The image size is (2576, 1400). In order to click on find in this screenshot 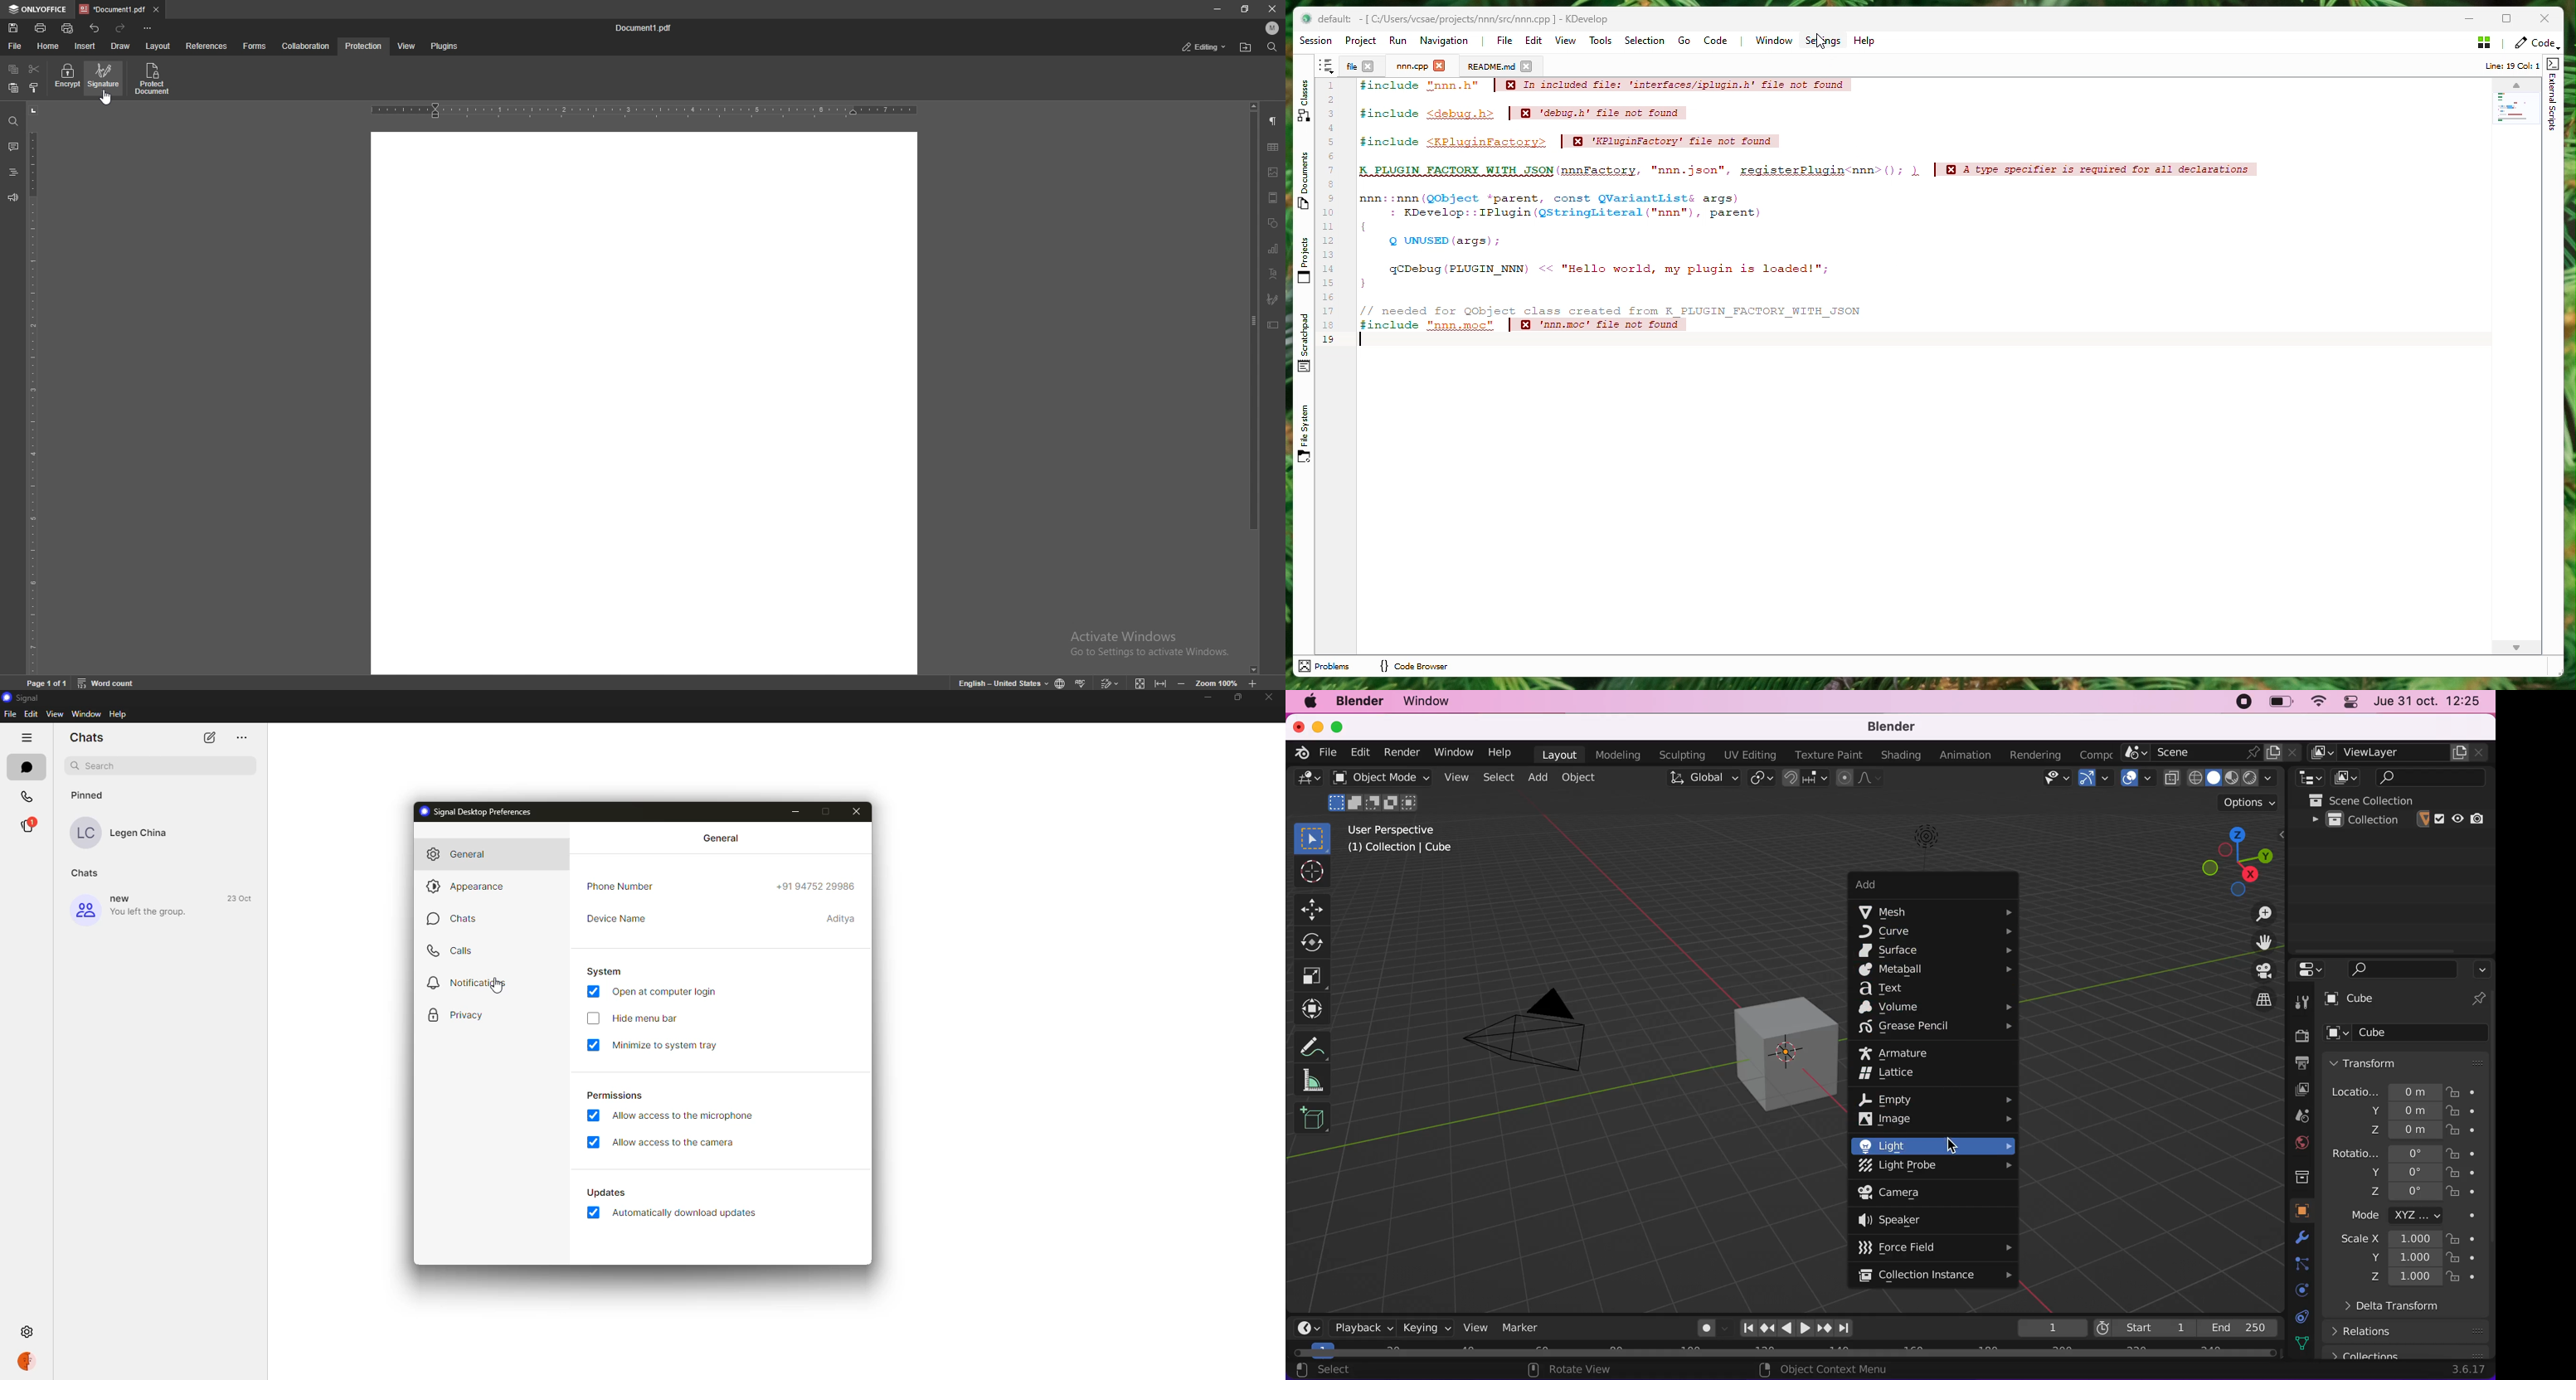, I will do `click(1273, 48)`.